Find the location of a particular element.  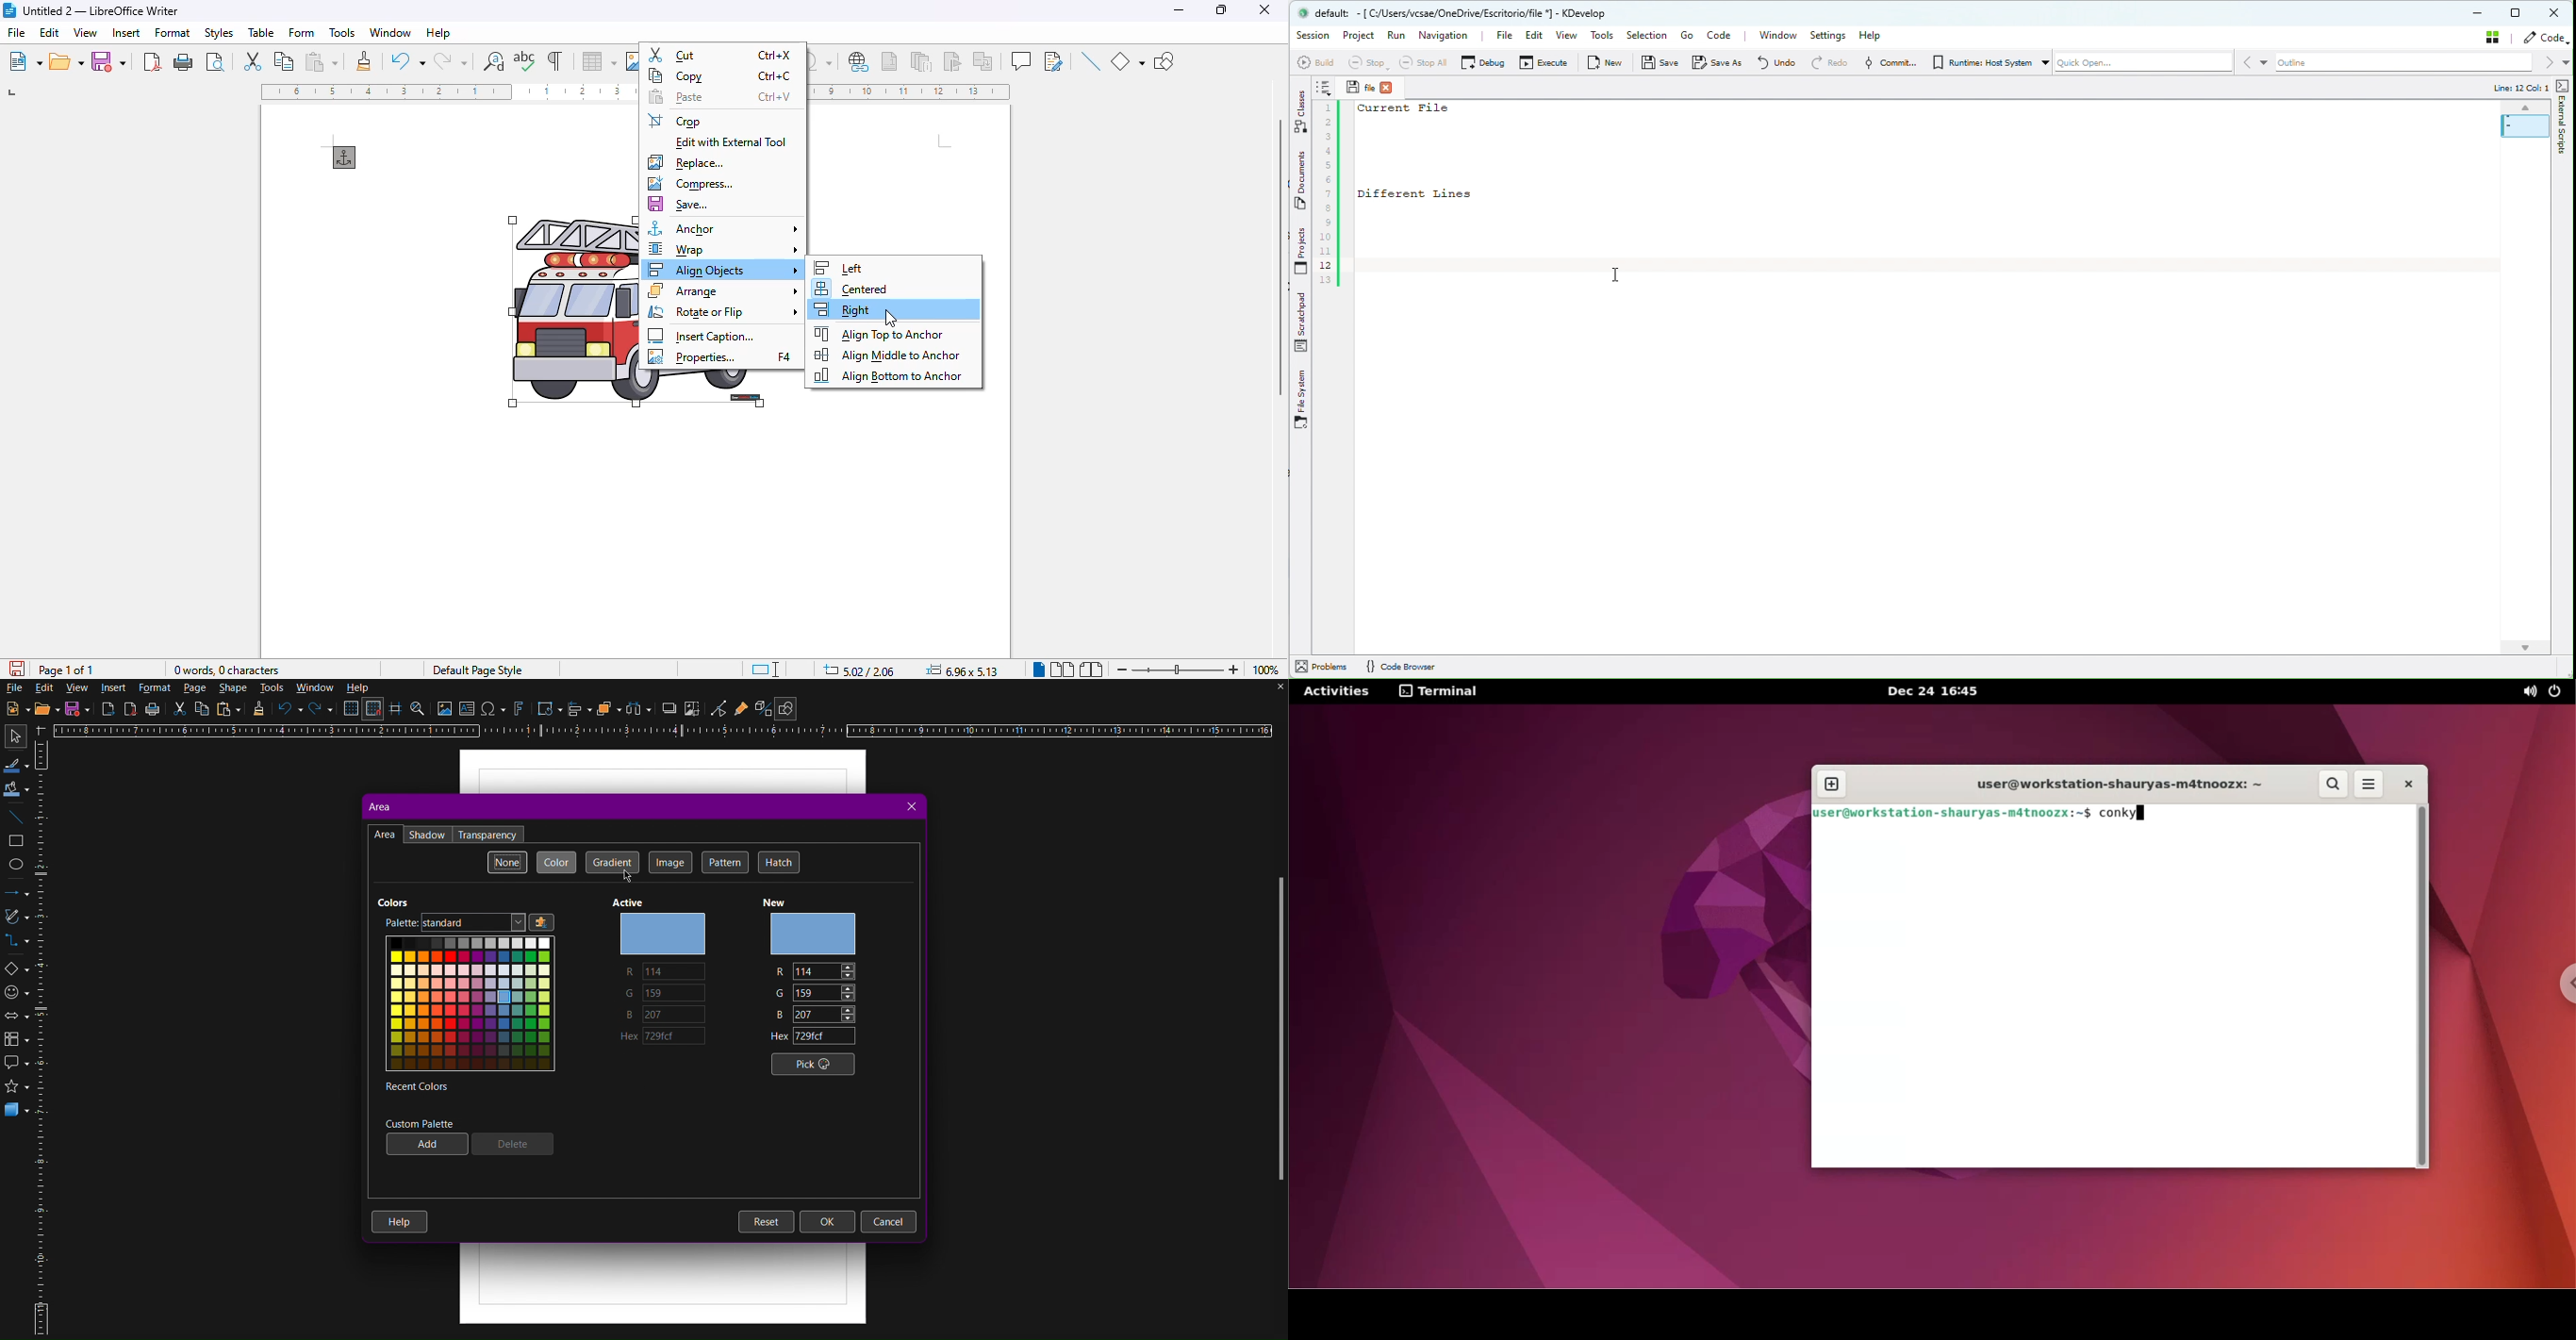

table is located at coordinates (261, 32).